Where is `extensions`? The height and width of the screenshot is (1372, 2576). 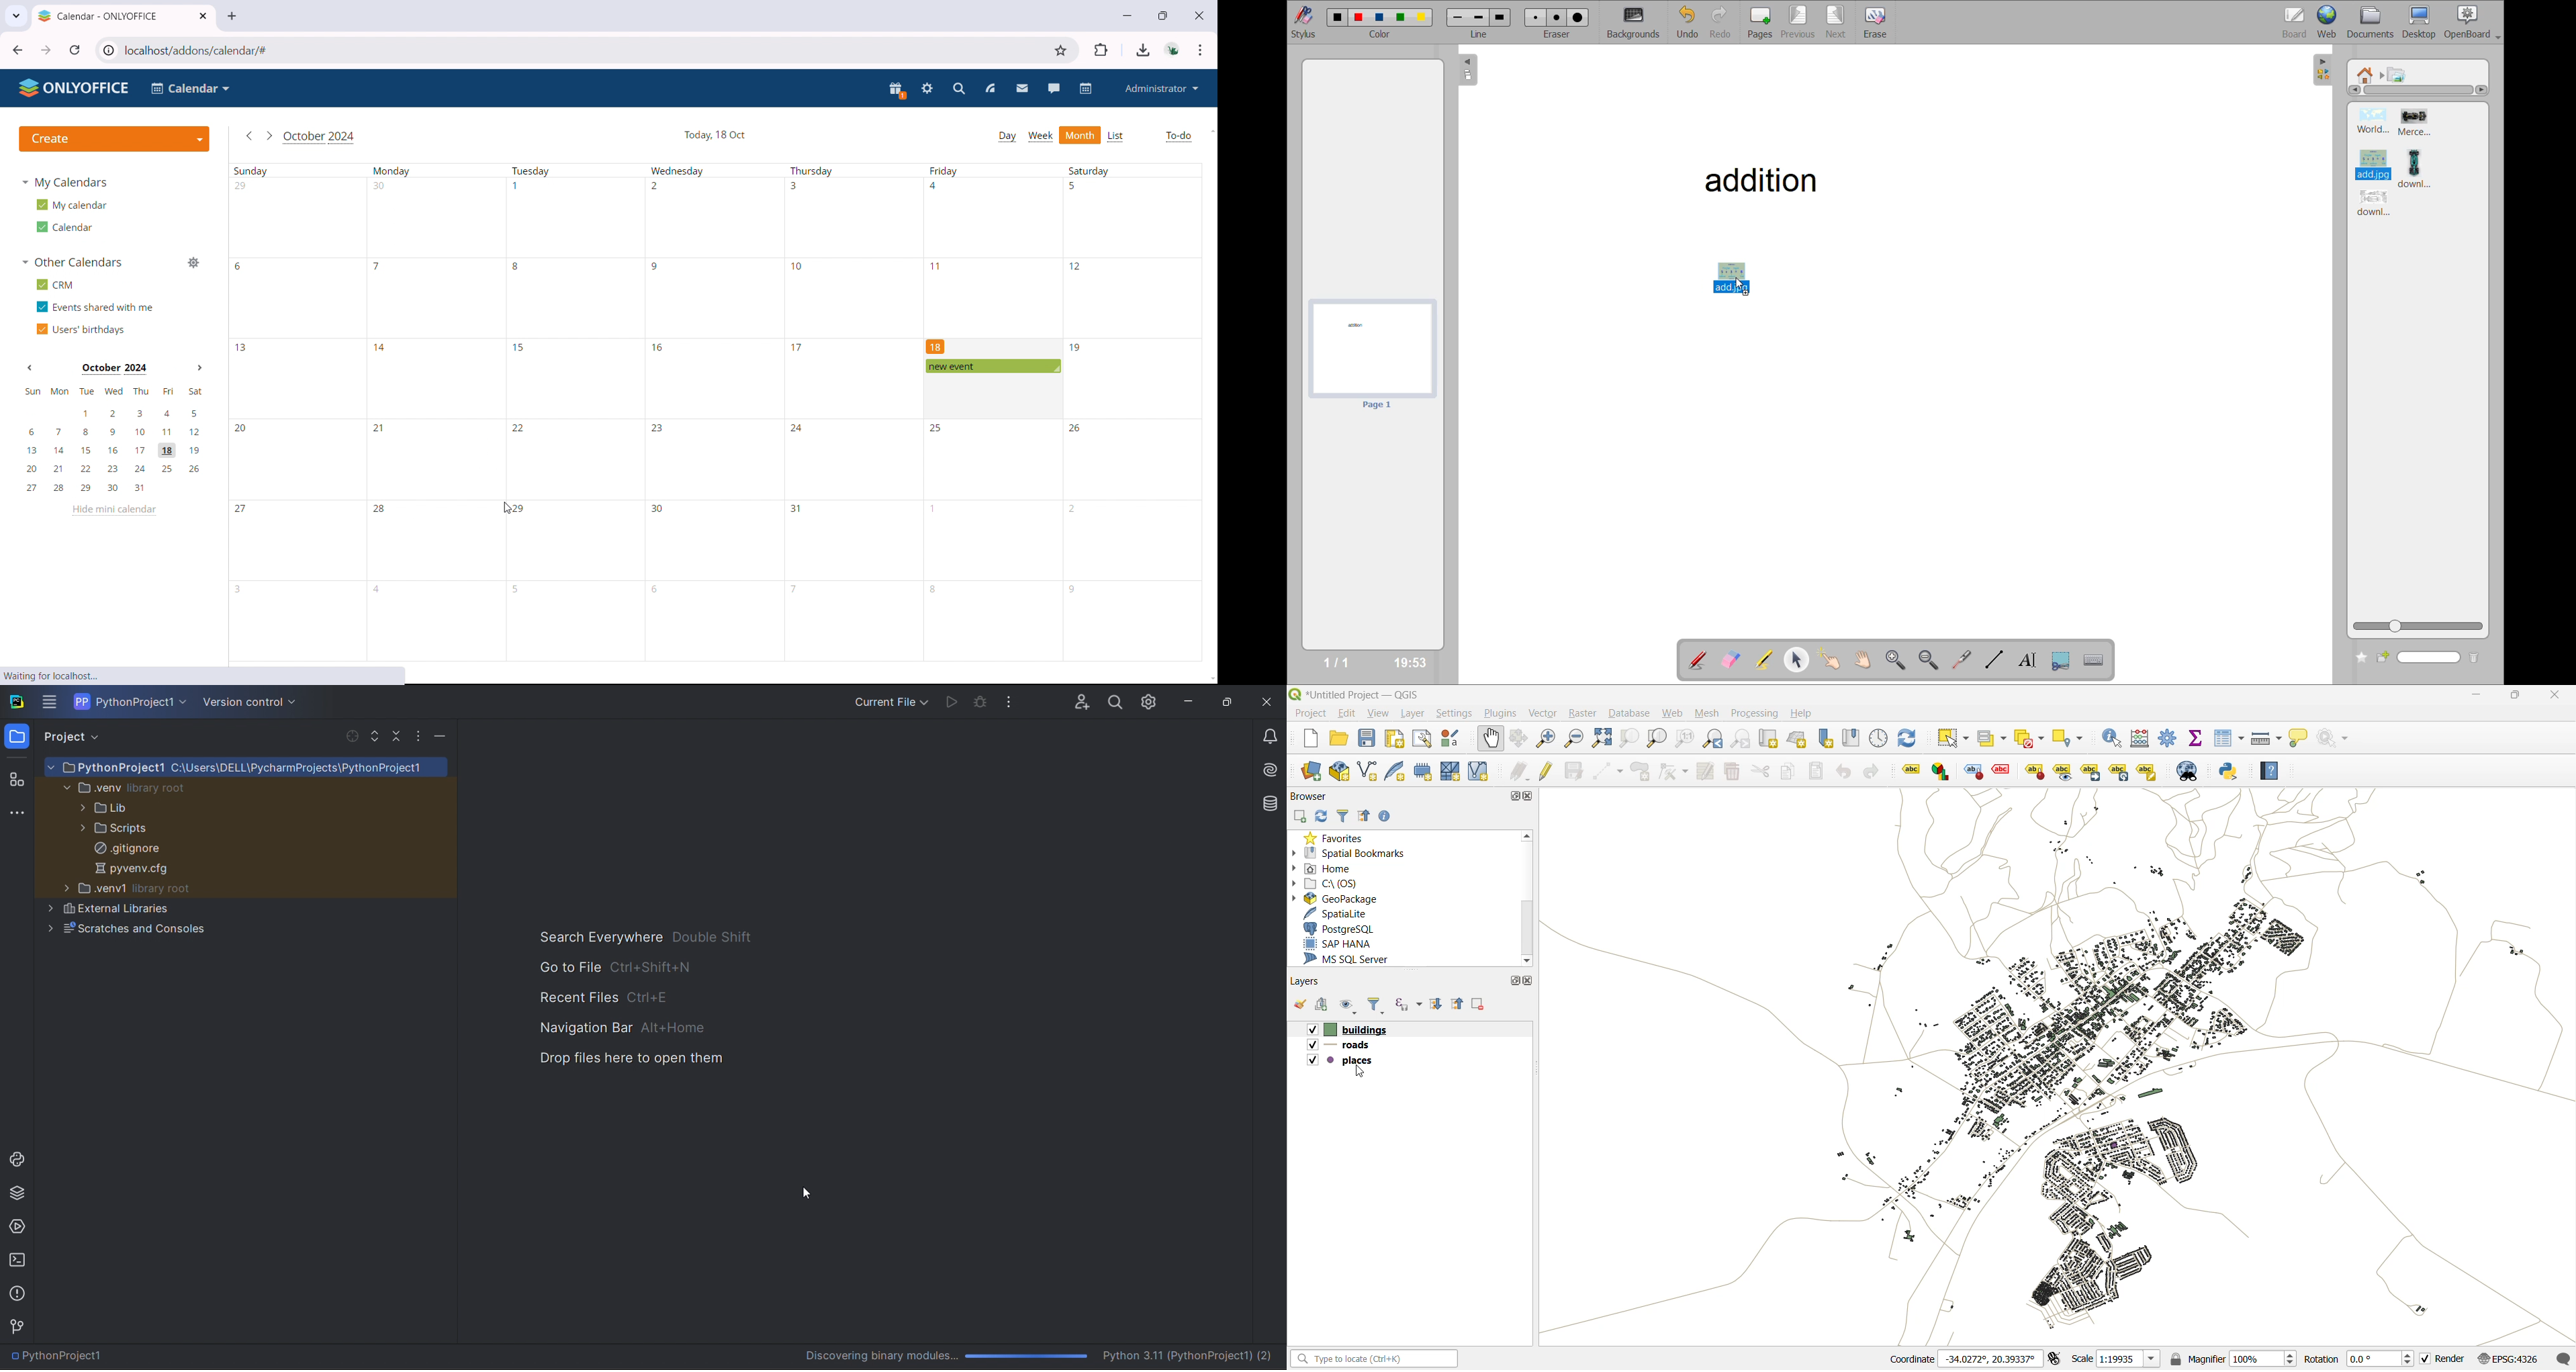 extensions is located at coordinates (1102, 49).